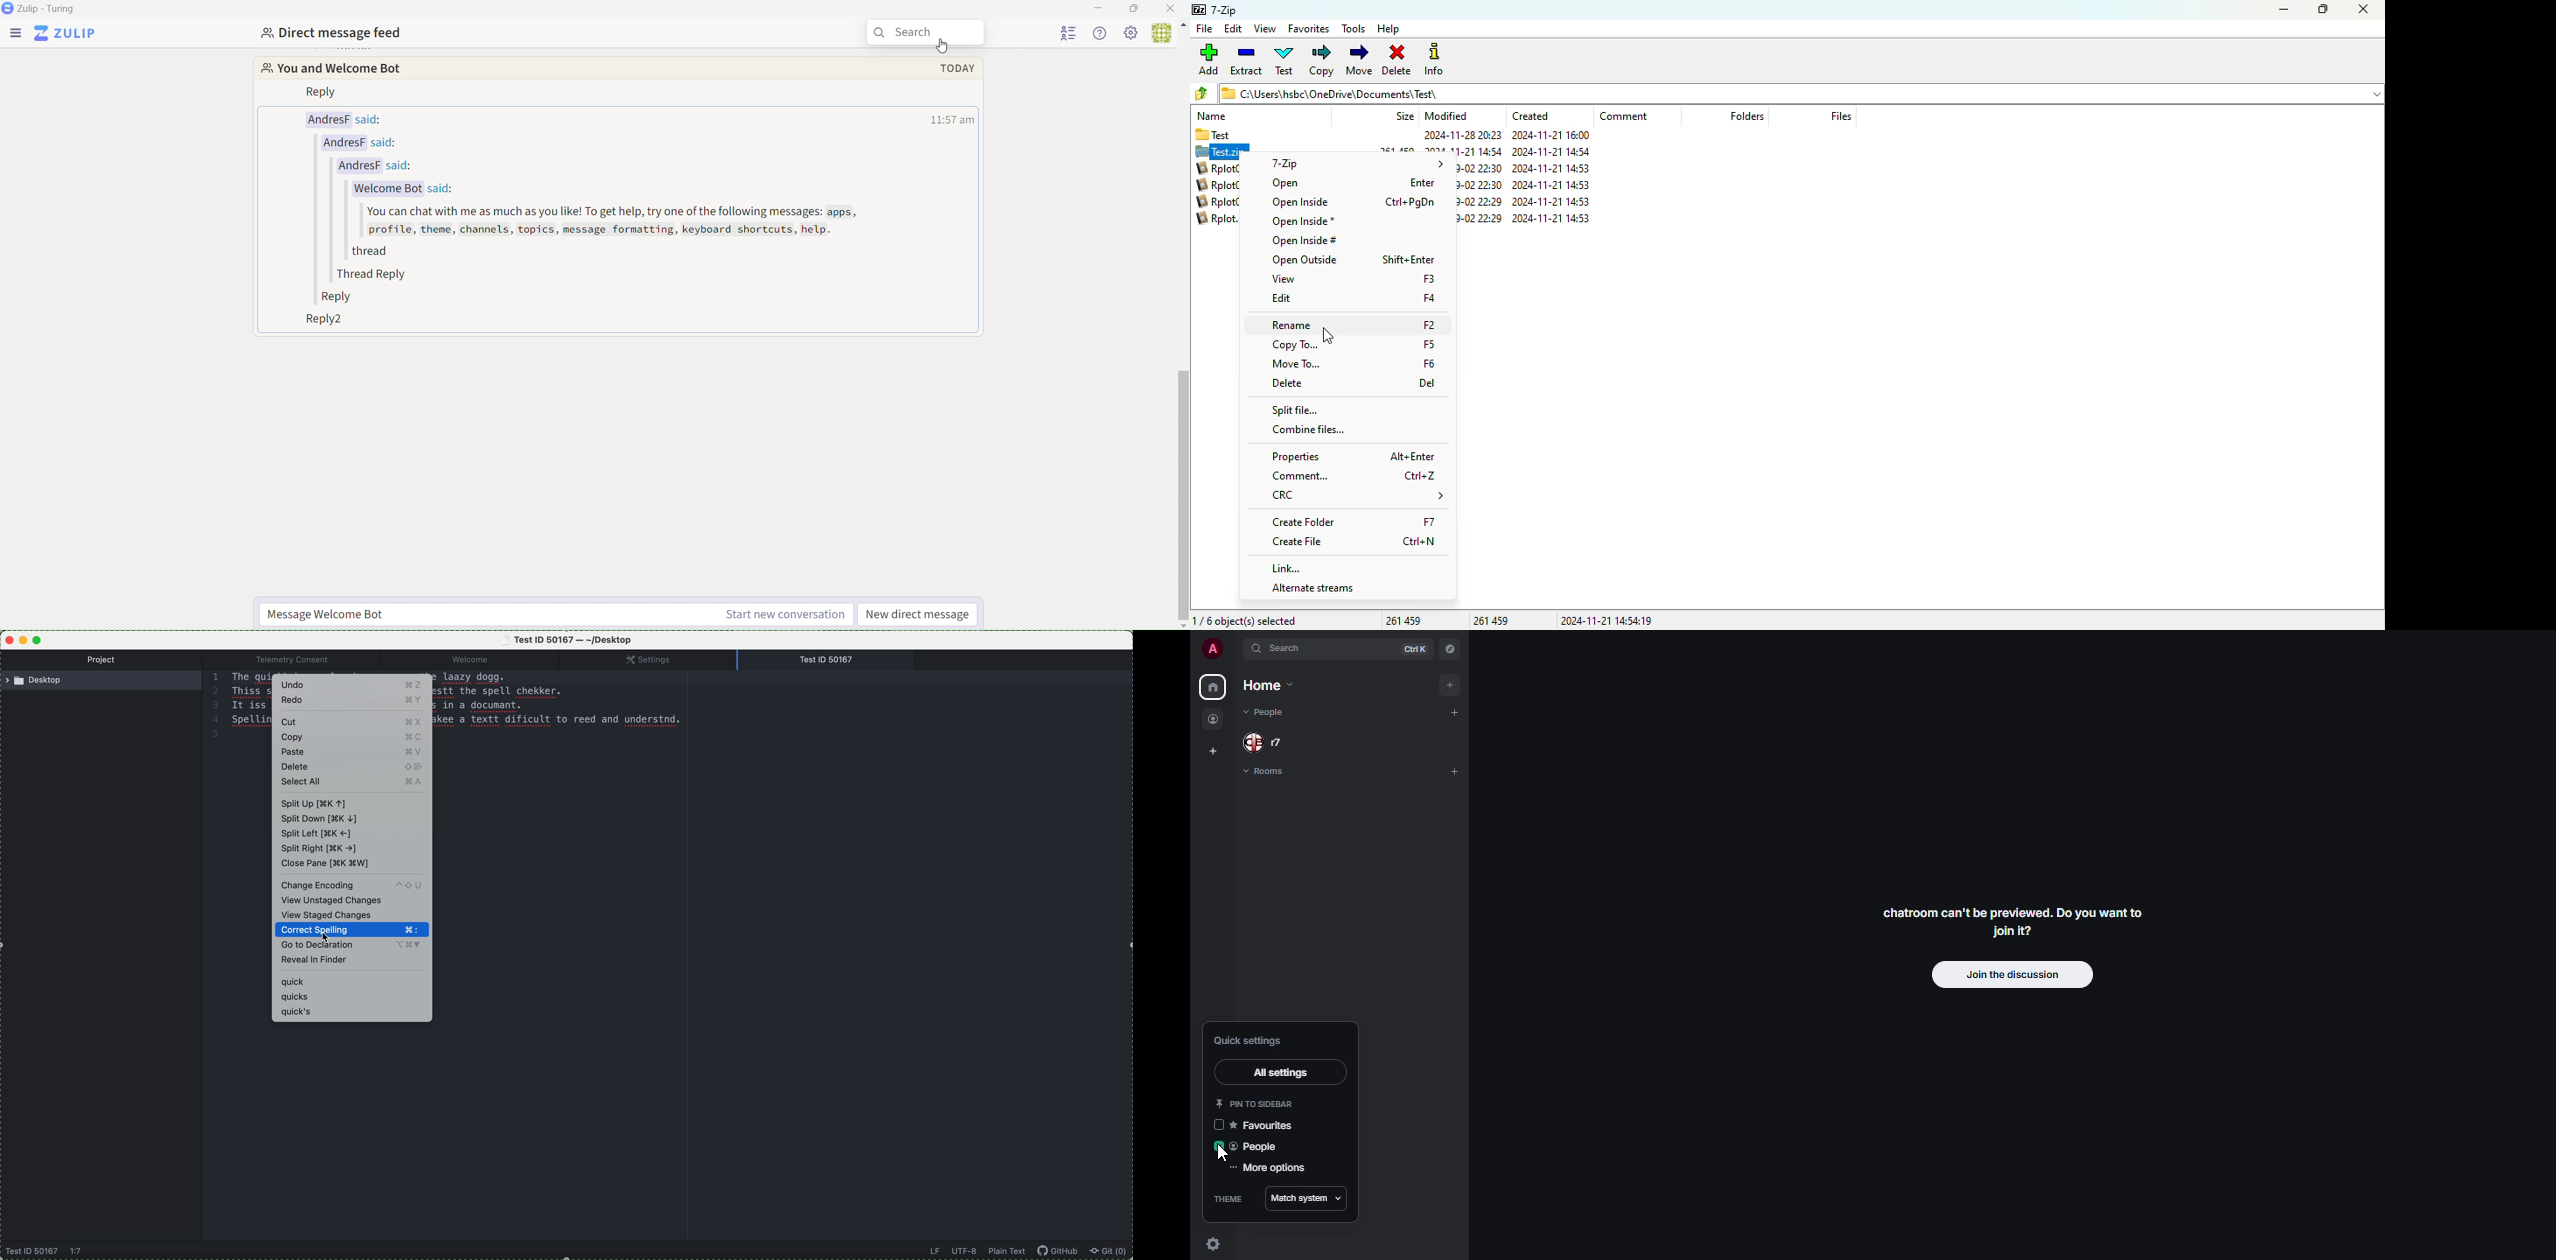 The image size is (2576, 1260). Describe the element at coordinates (65, 35) in the screenshot. I see `Zulip` at that location.